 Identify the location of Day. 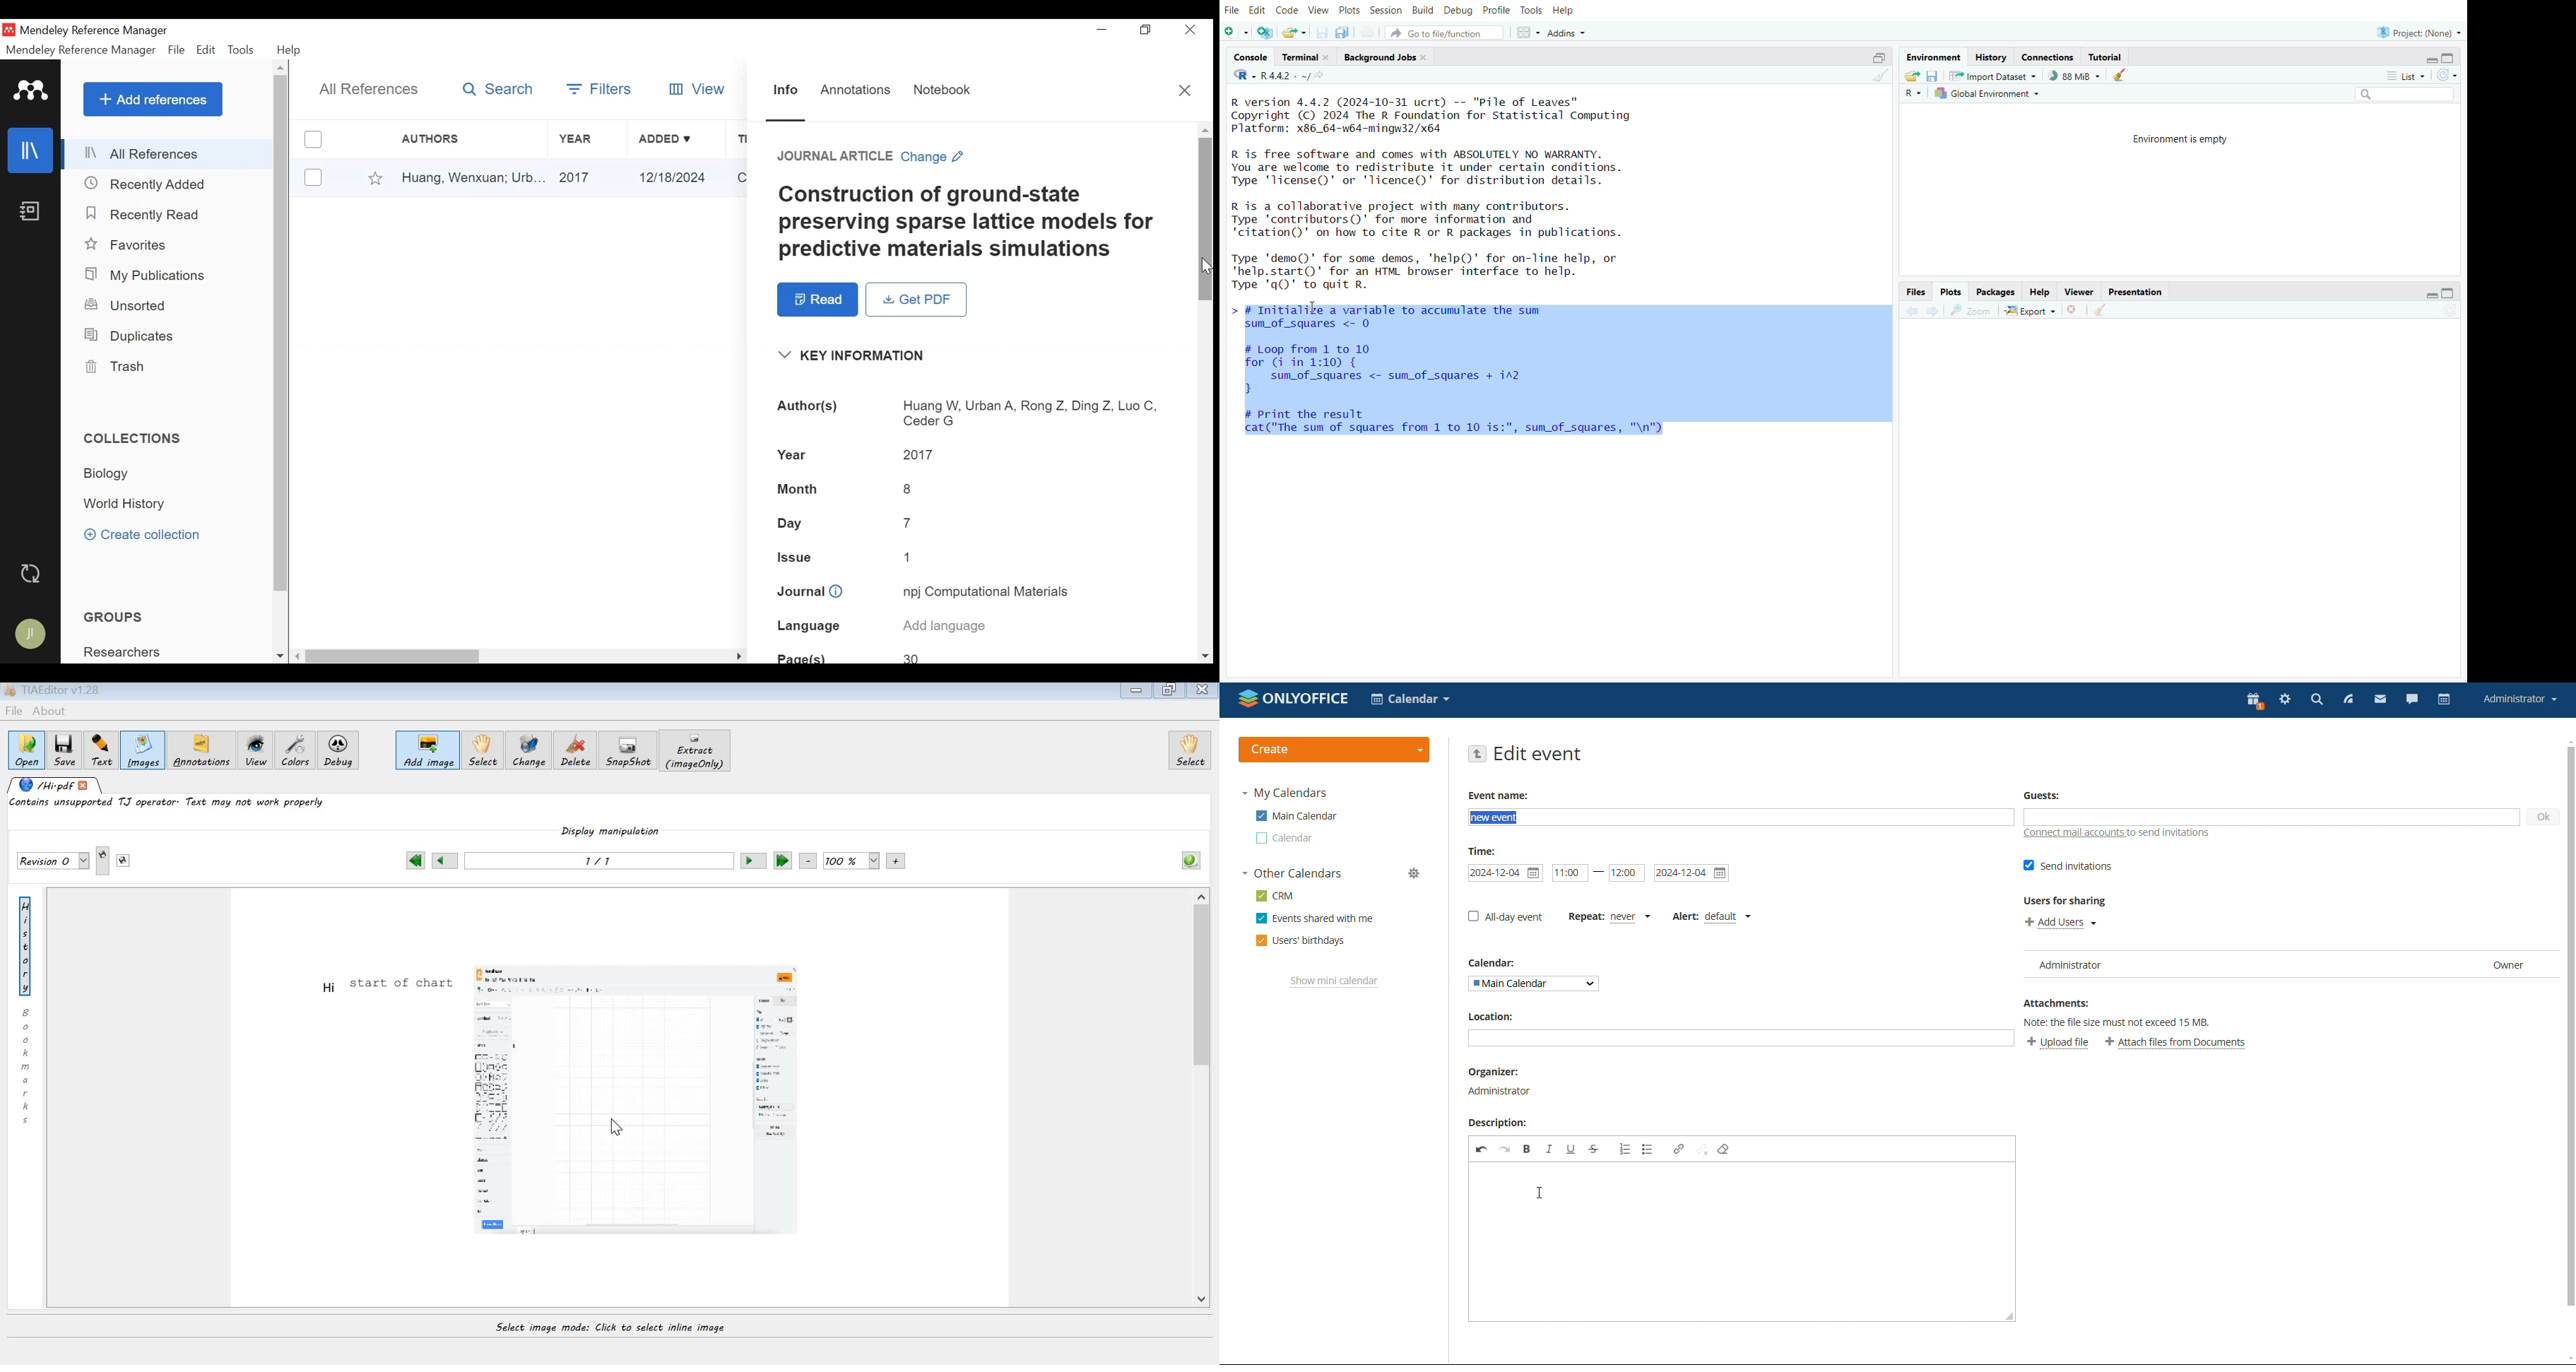
(791, 523).